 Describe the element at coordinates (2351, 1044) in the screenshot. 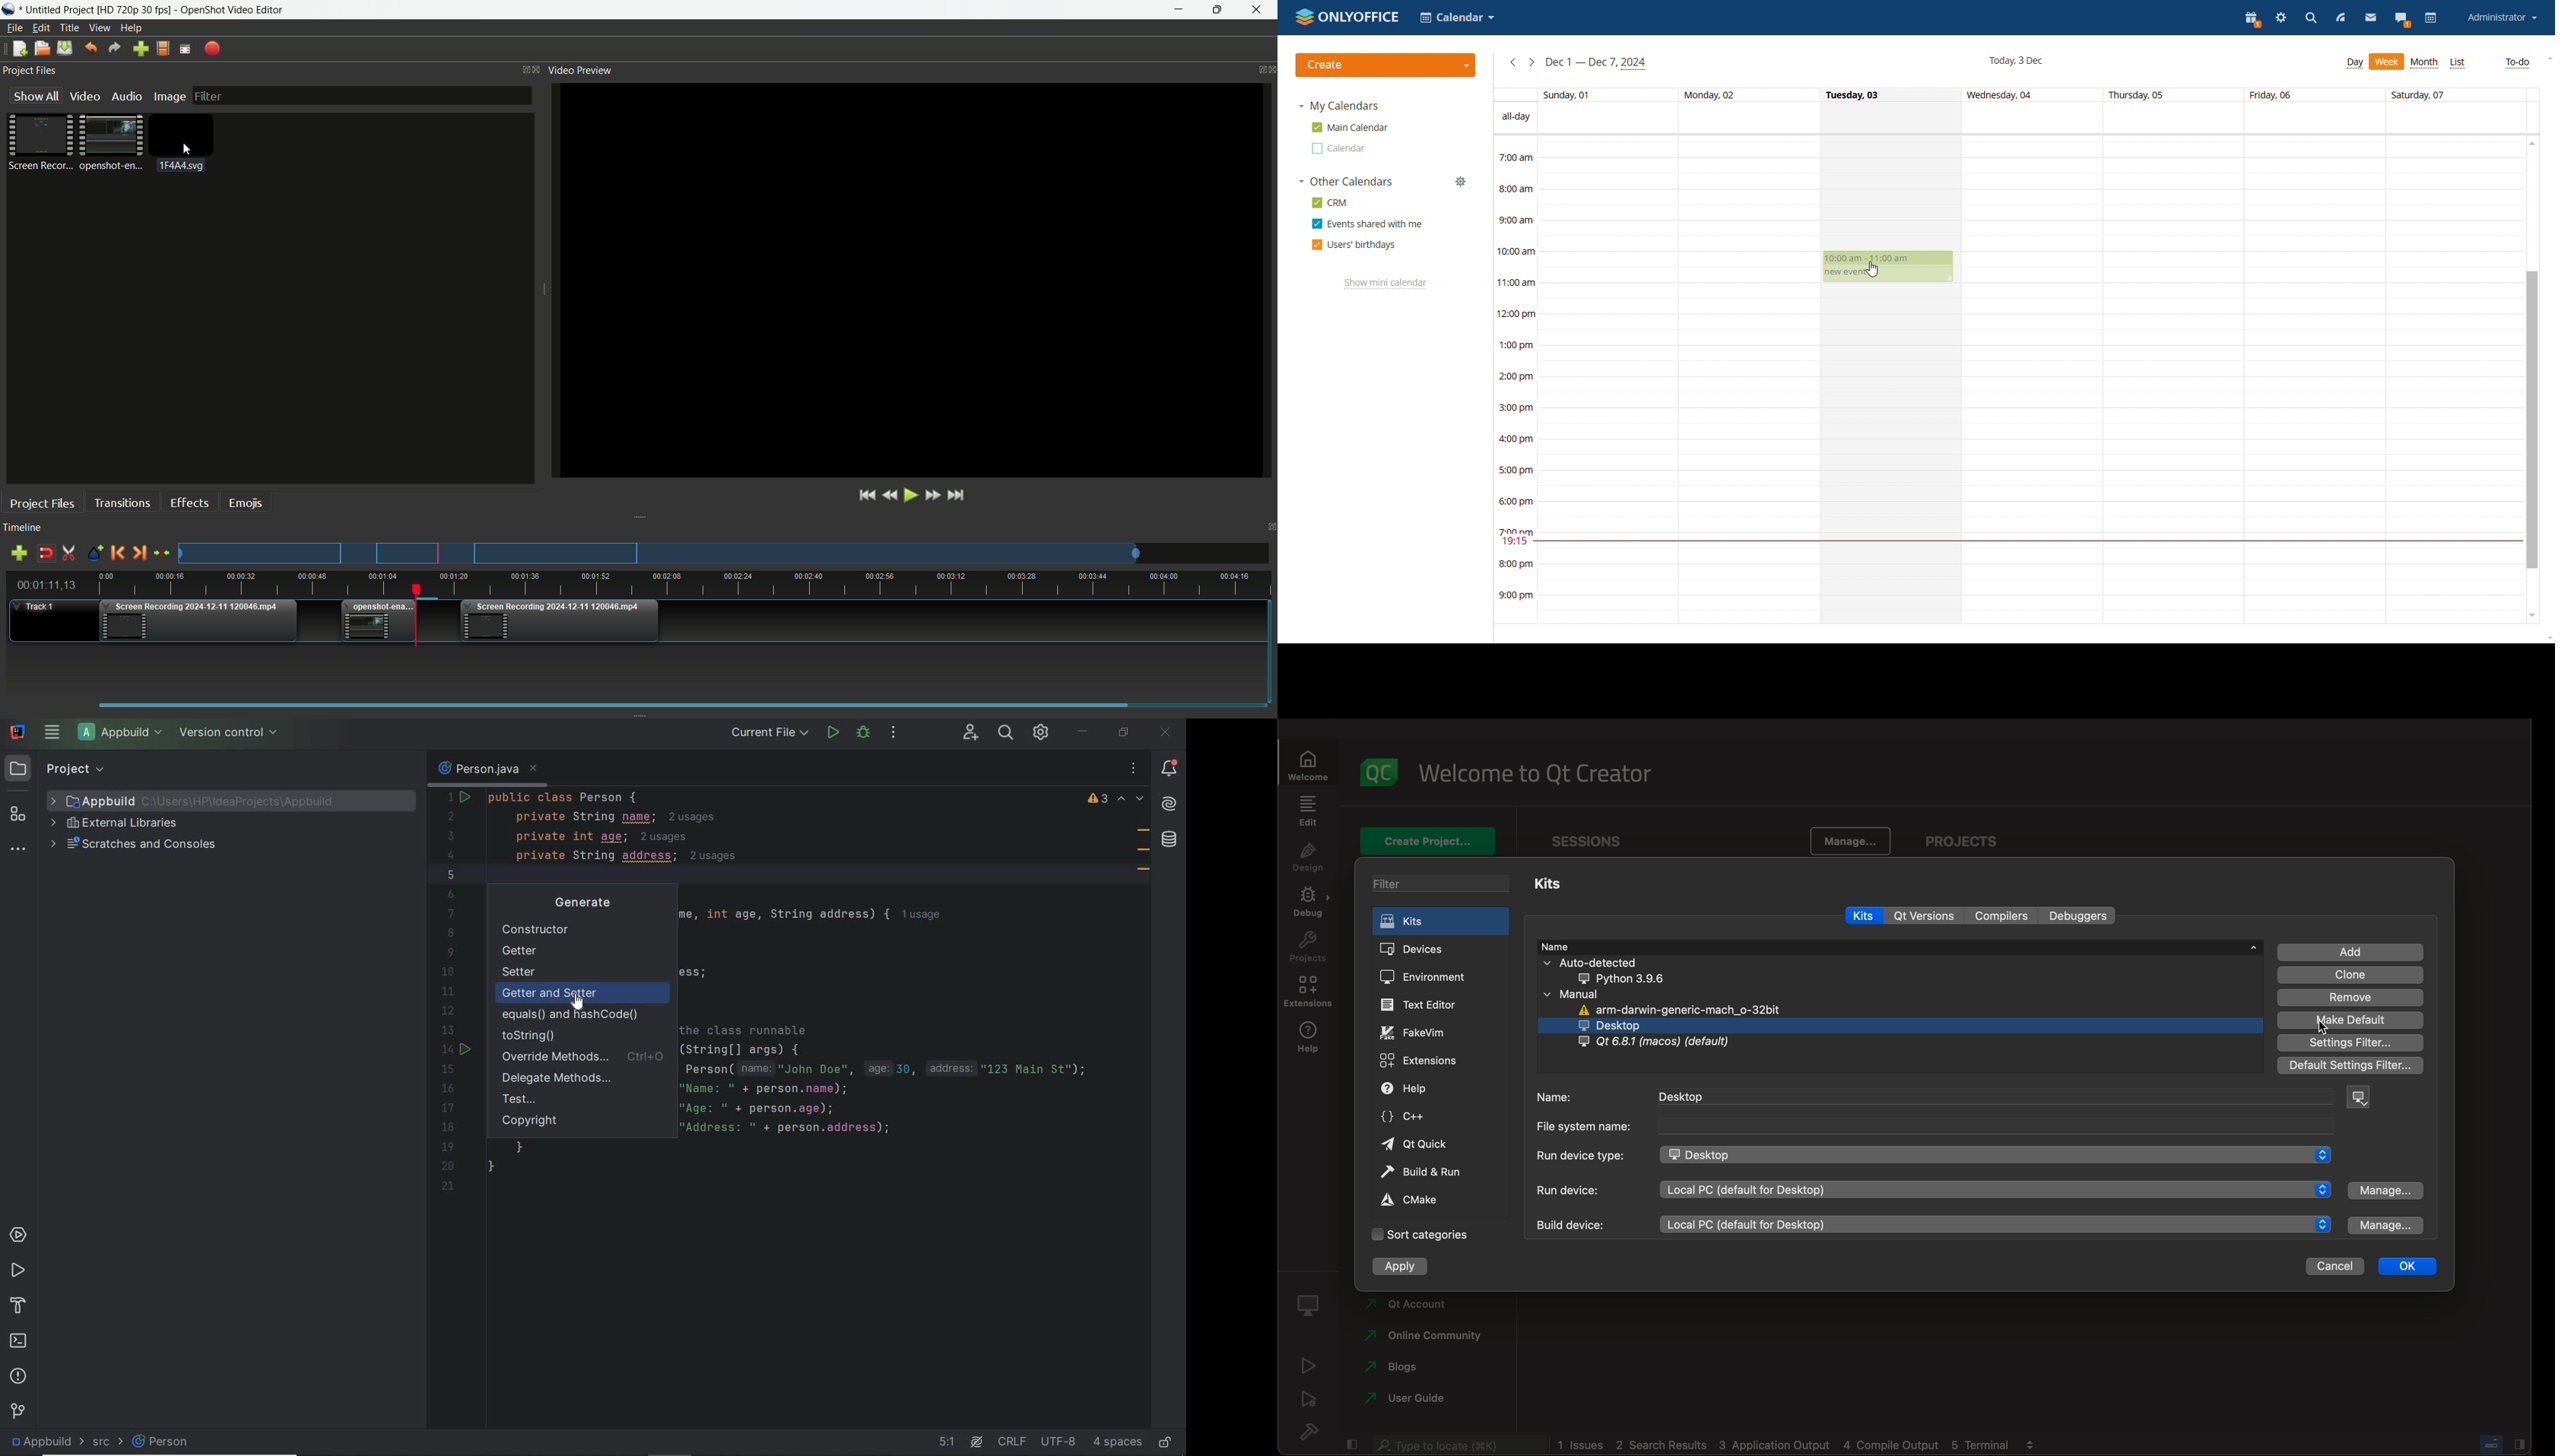

I see `settings filter` at that location.